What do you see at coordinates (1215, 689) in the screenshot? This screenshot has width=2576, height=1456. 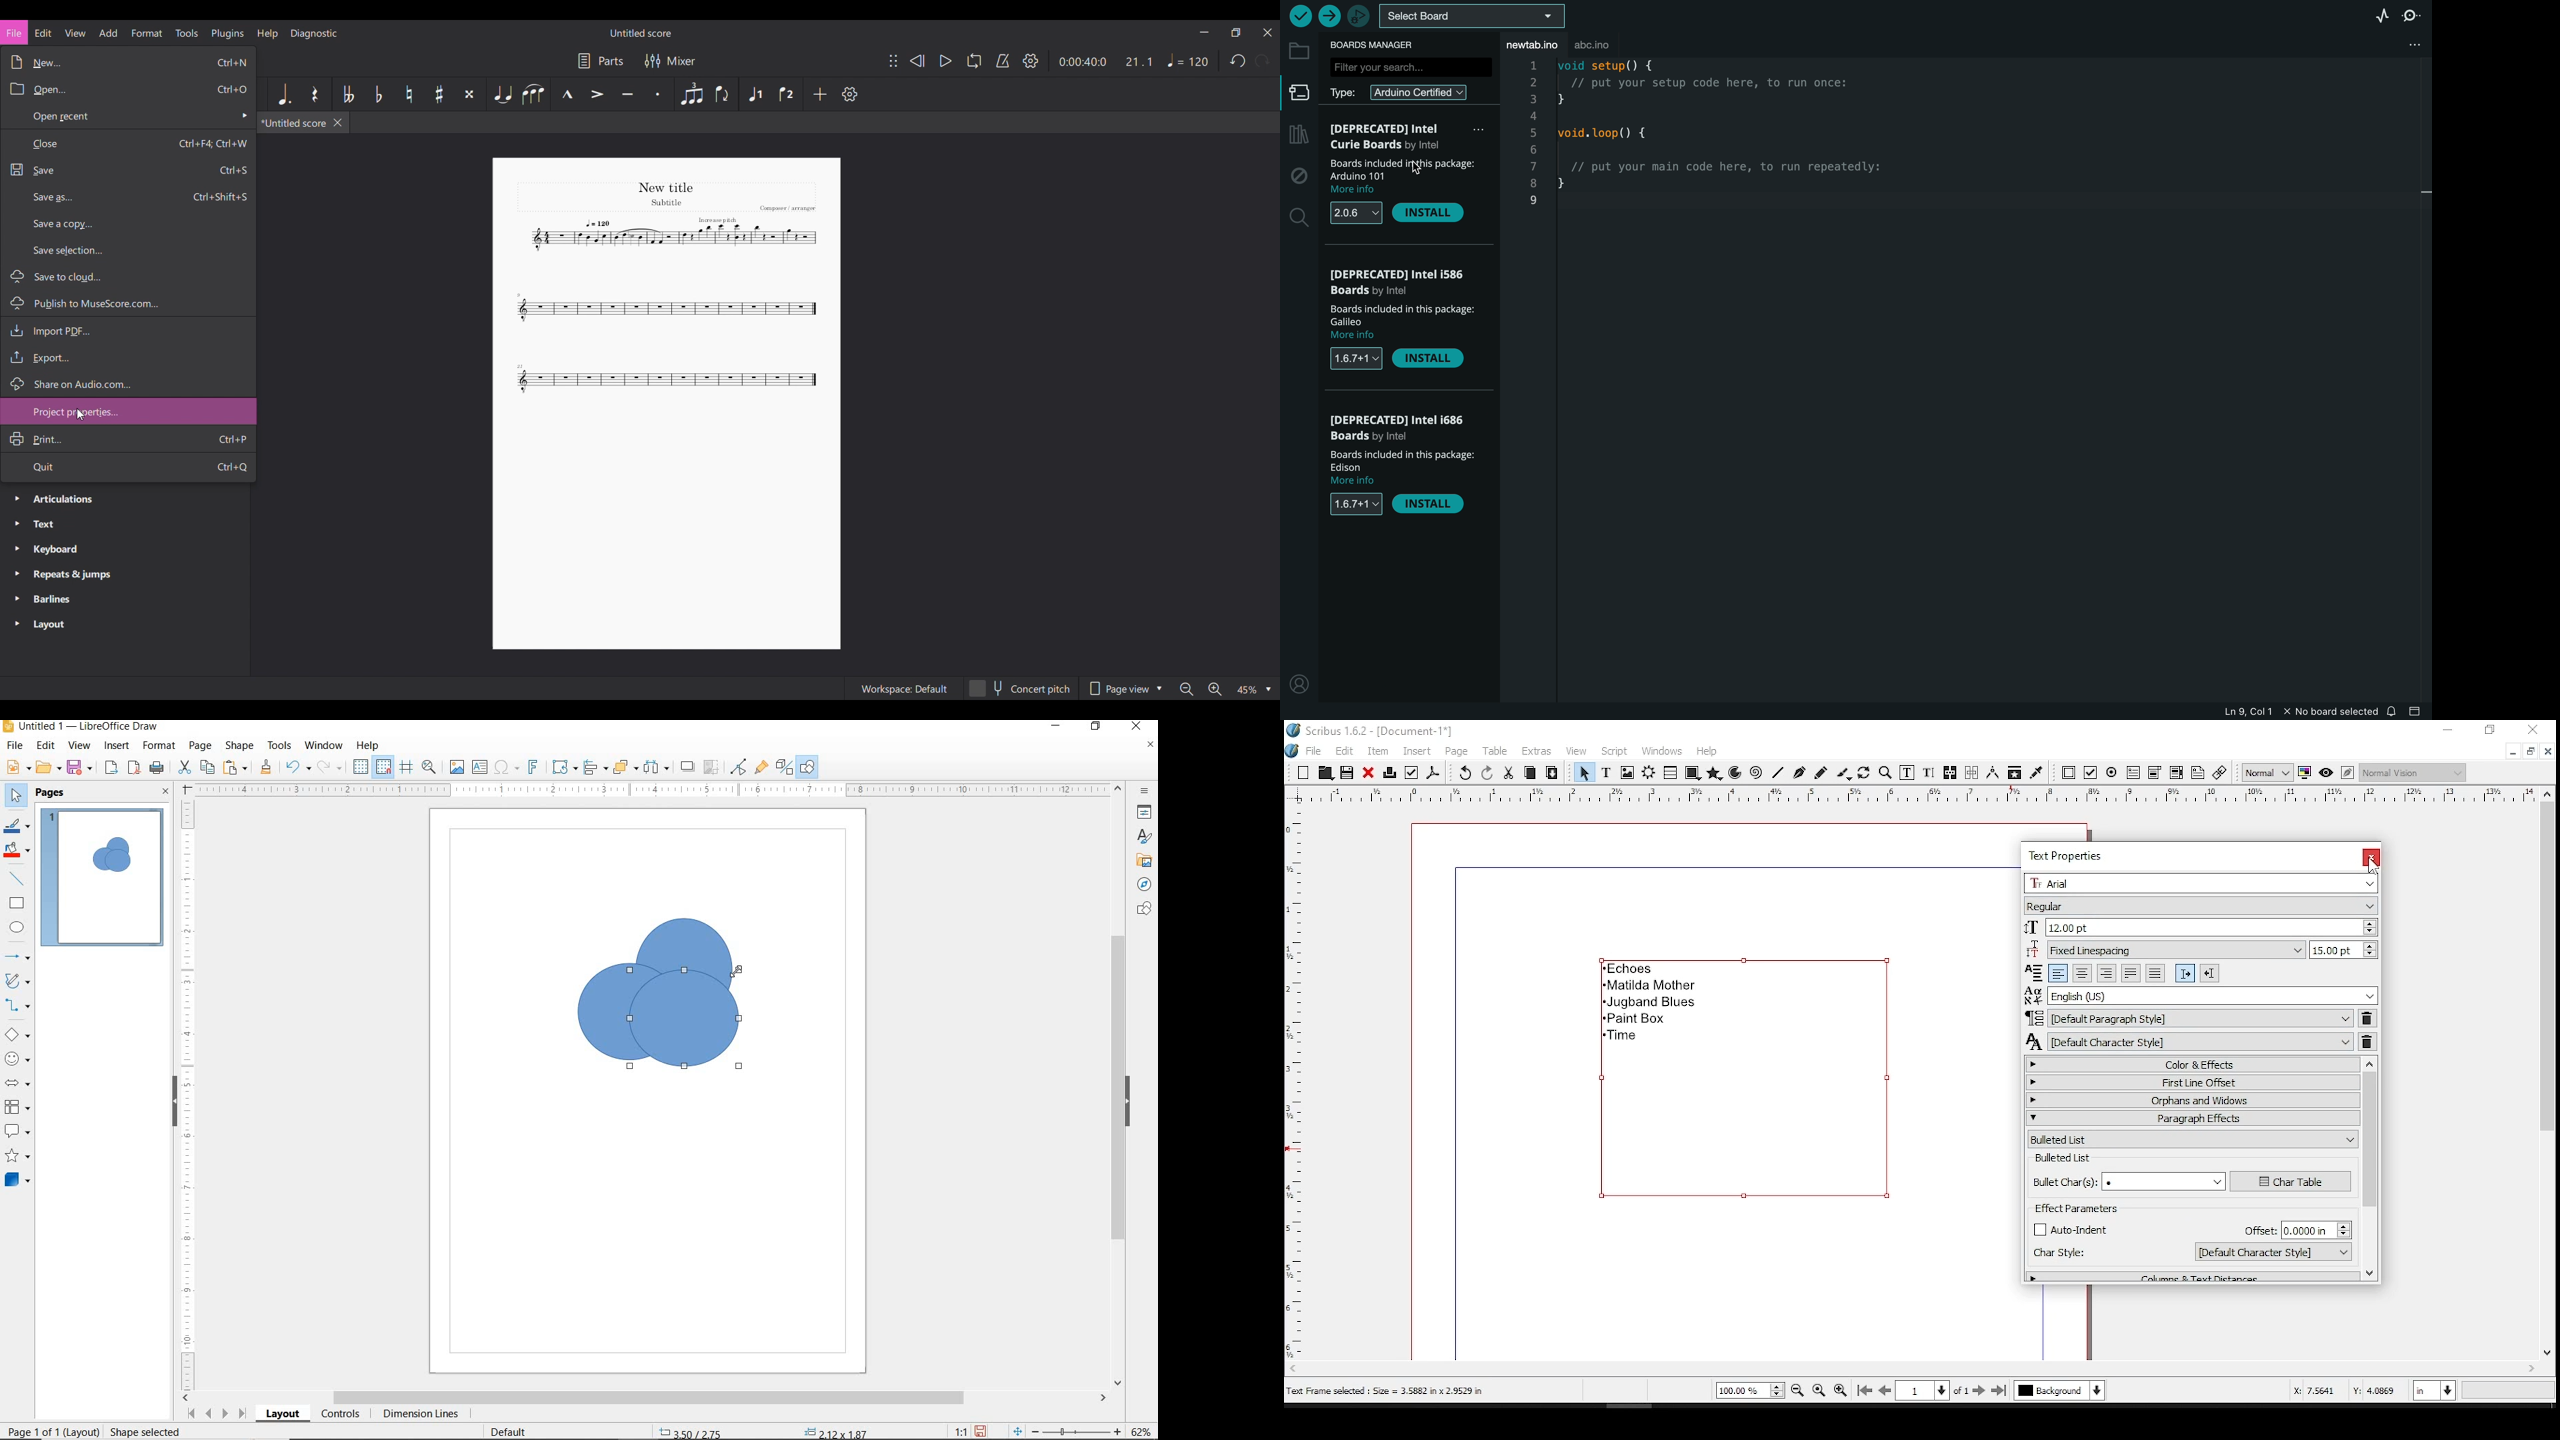 I see `Zoom in` at bounding box center [1215, 689].